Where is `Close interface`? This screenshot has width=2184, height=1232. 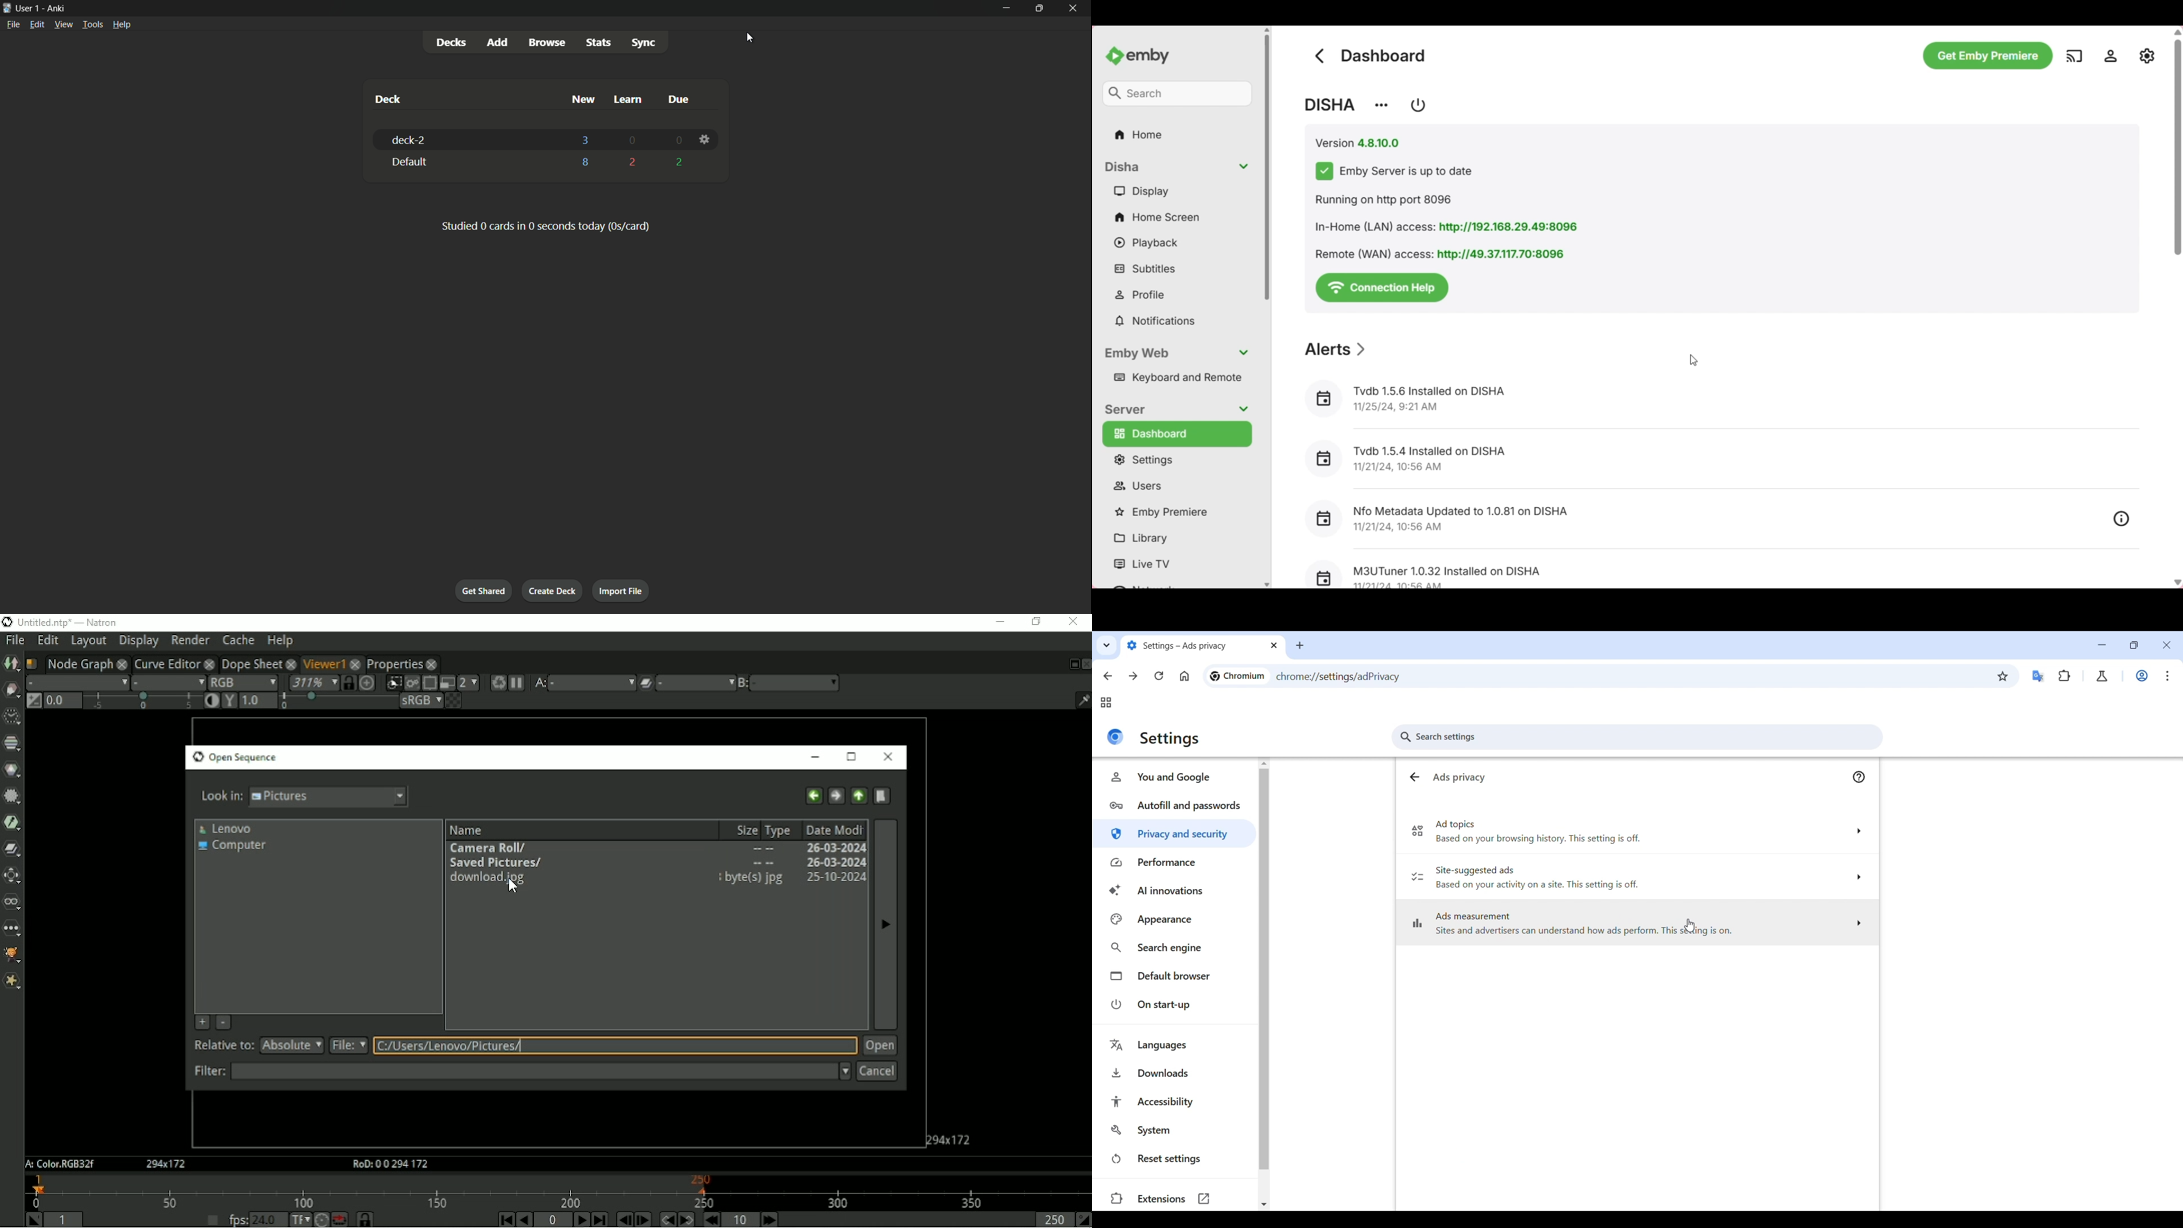 Close interface is located at coordinates (2168, 645).